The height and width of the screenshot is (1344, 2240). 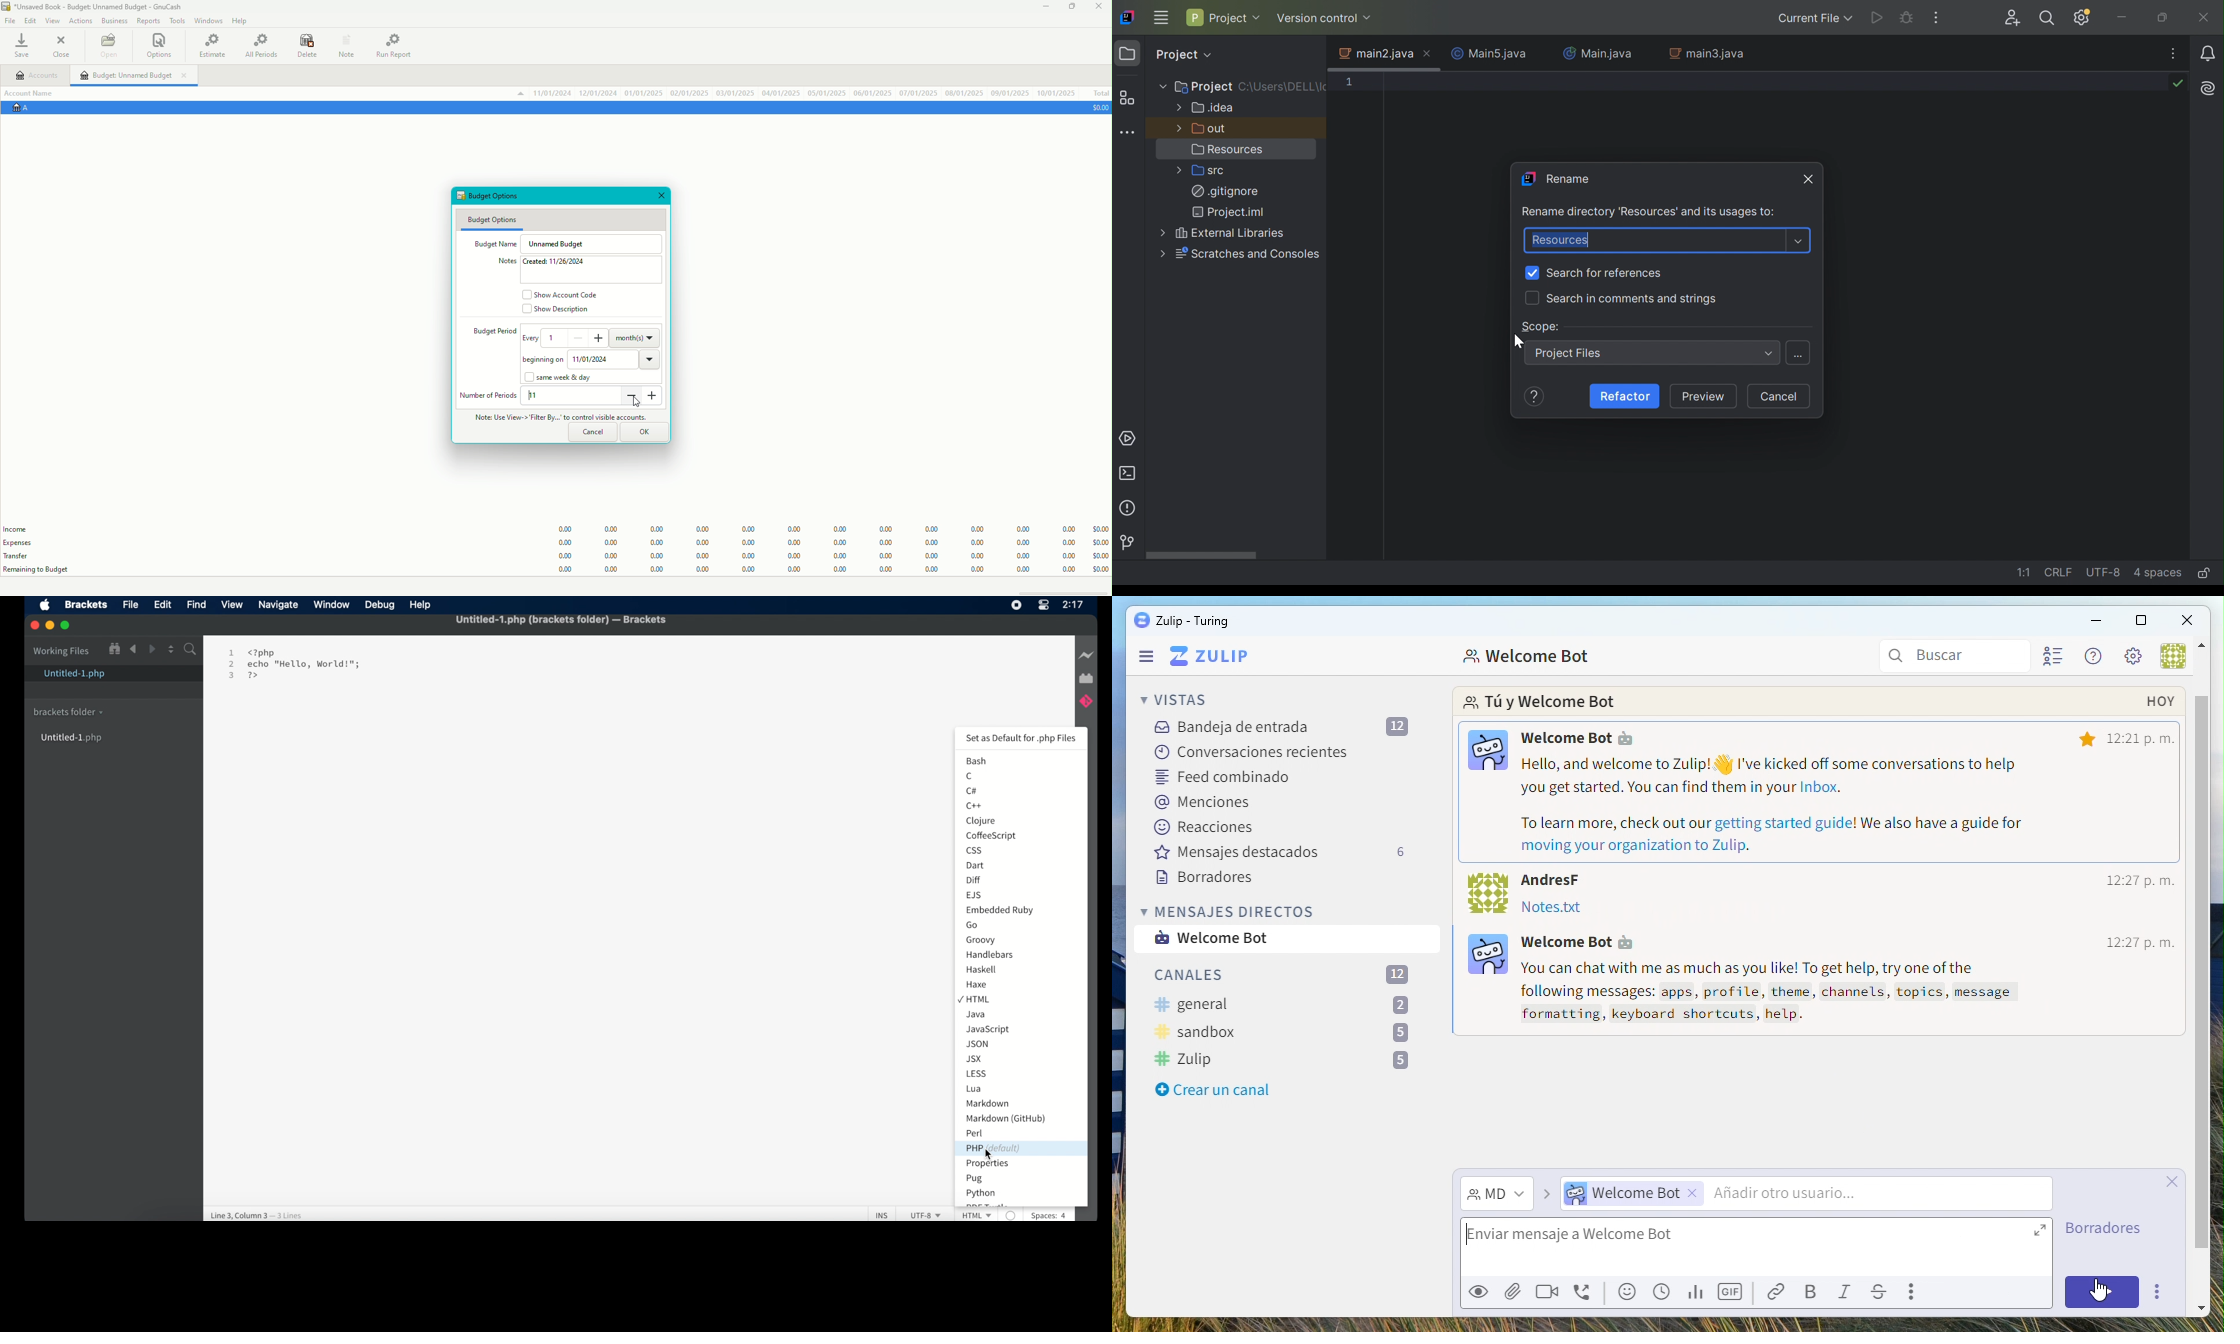 I want to click on help, so click(x=420, y=605).